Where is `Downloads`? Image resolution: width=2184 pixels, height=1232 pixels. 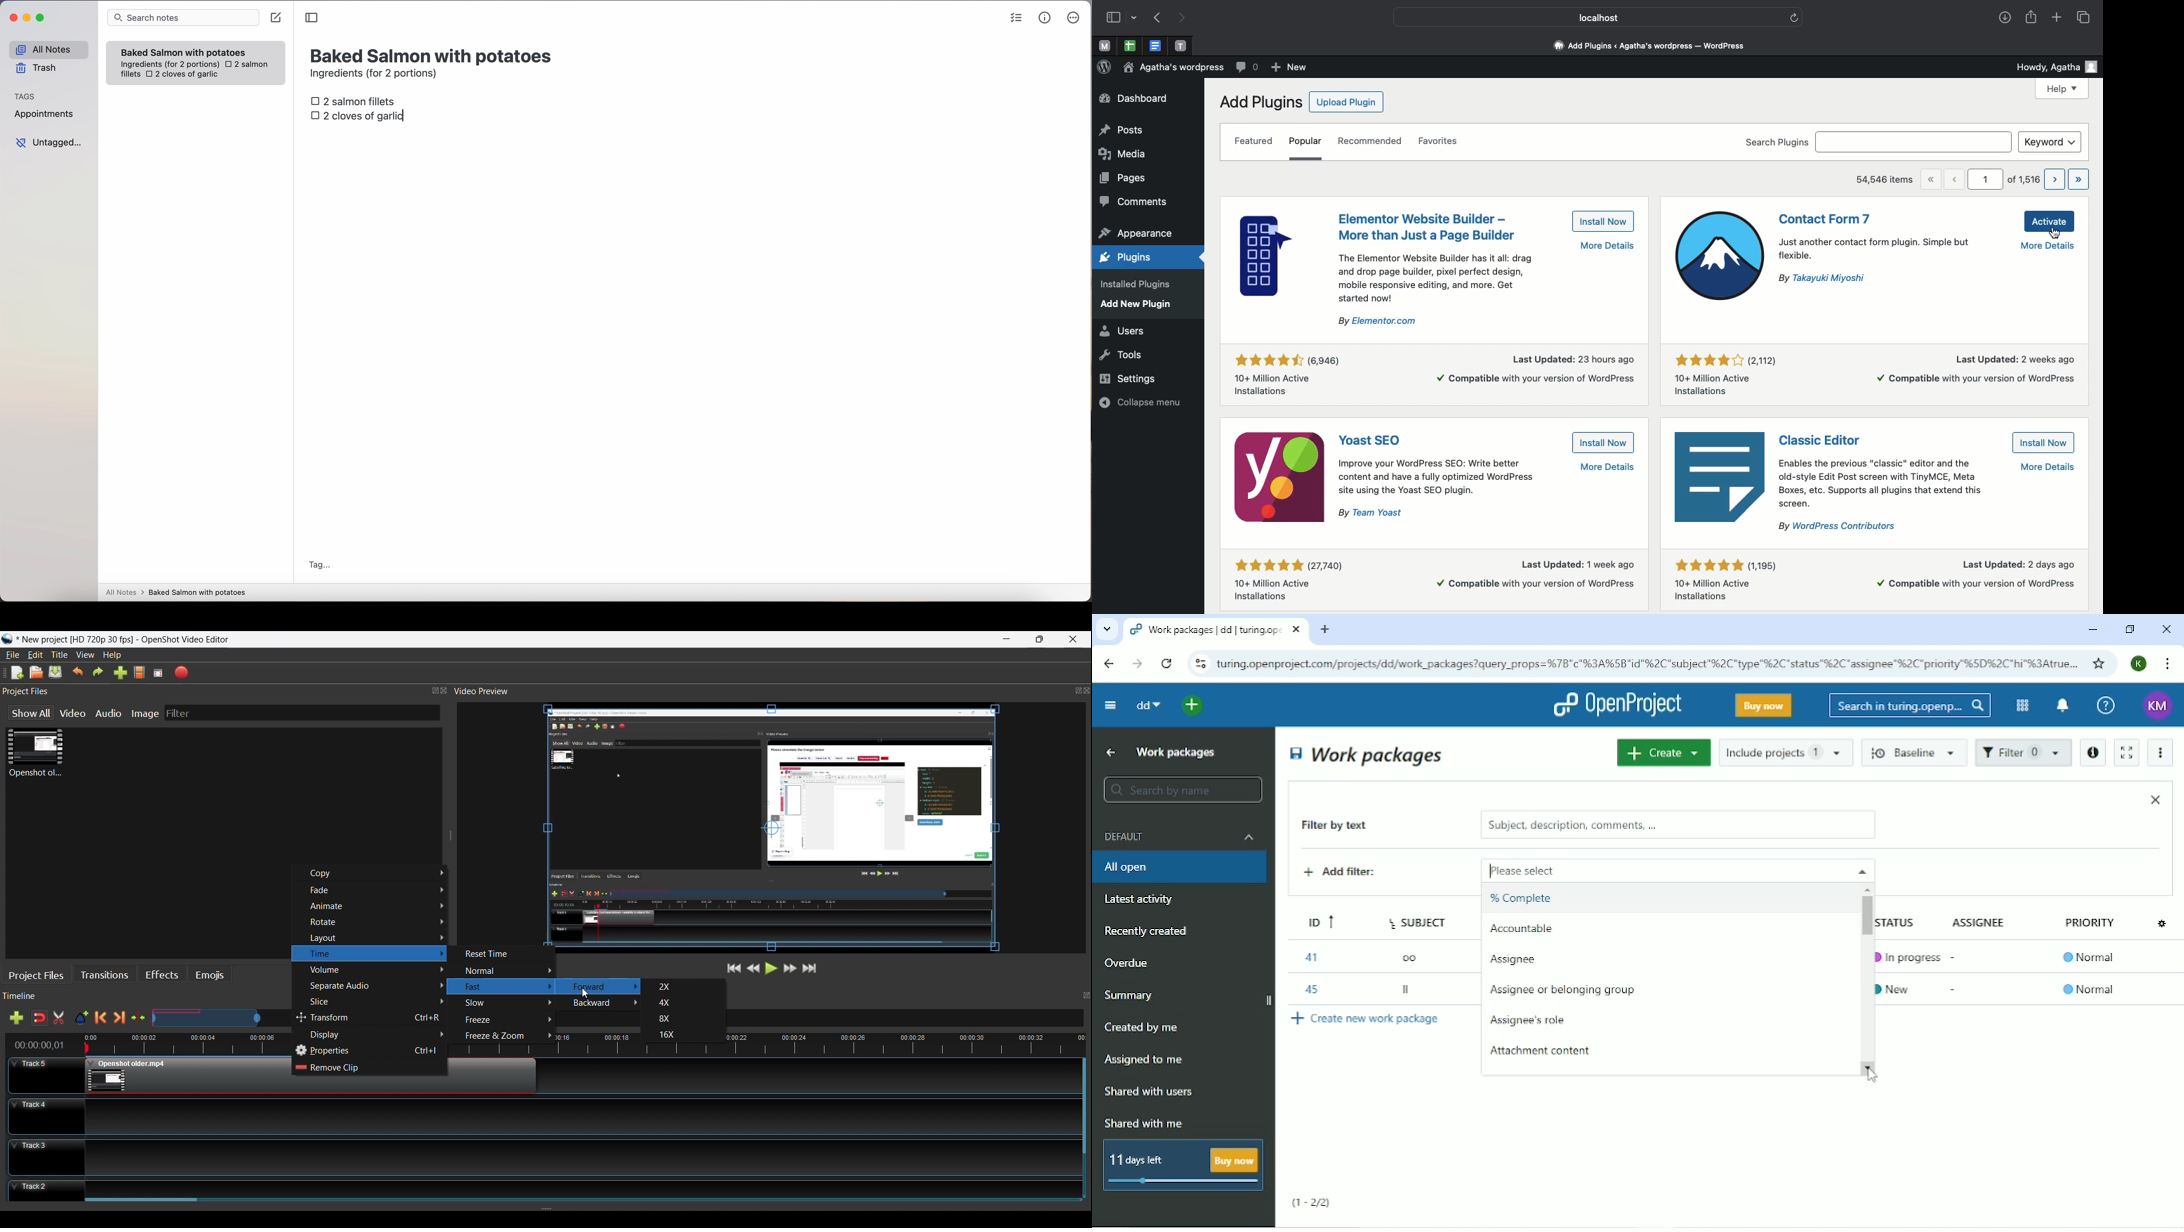
Downloads is located at coordinates (2003, 19).